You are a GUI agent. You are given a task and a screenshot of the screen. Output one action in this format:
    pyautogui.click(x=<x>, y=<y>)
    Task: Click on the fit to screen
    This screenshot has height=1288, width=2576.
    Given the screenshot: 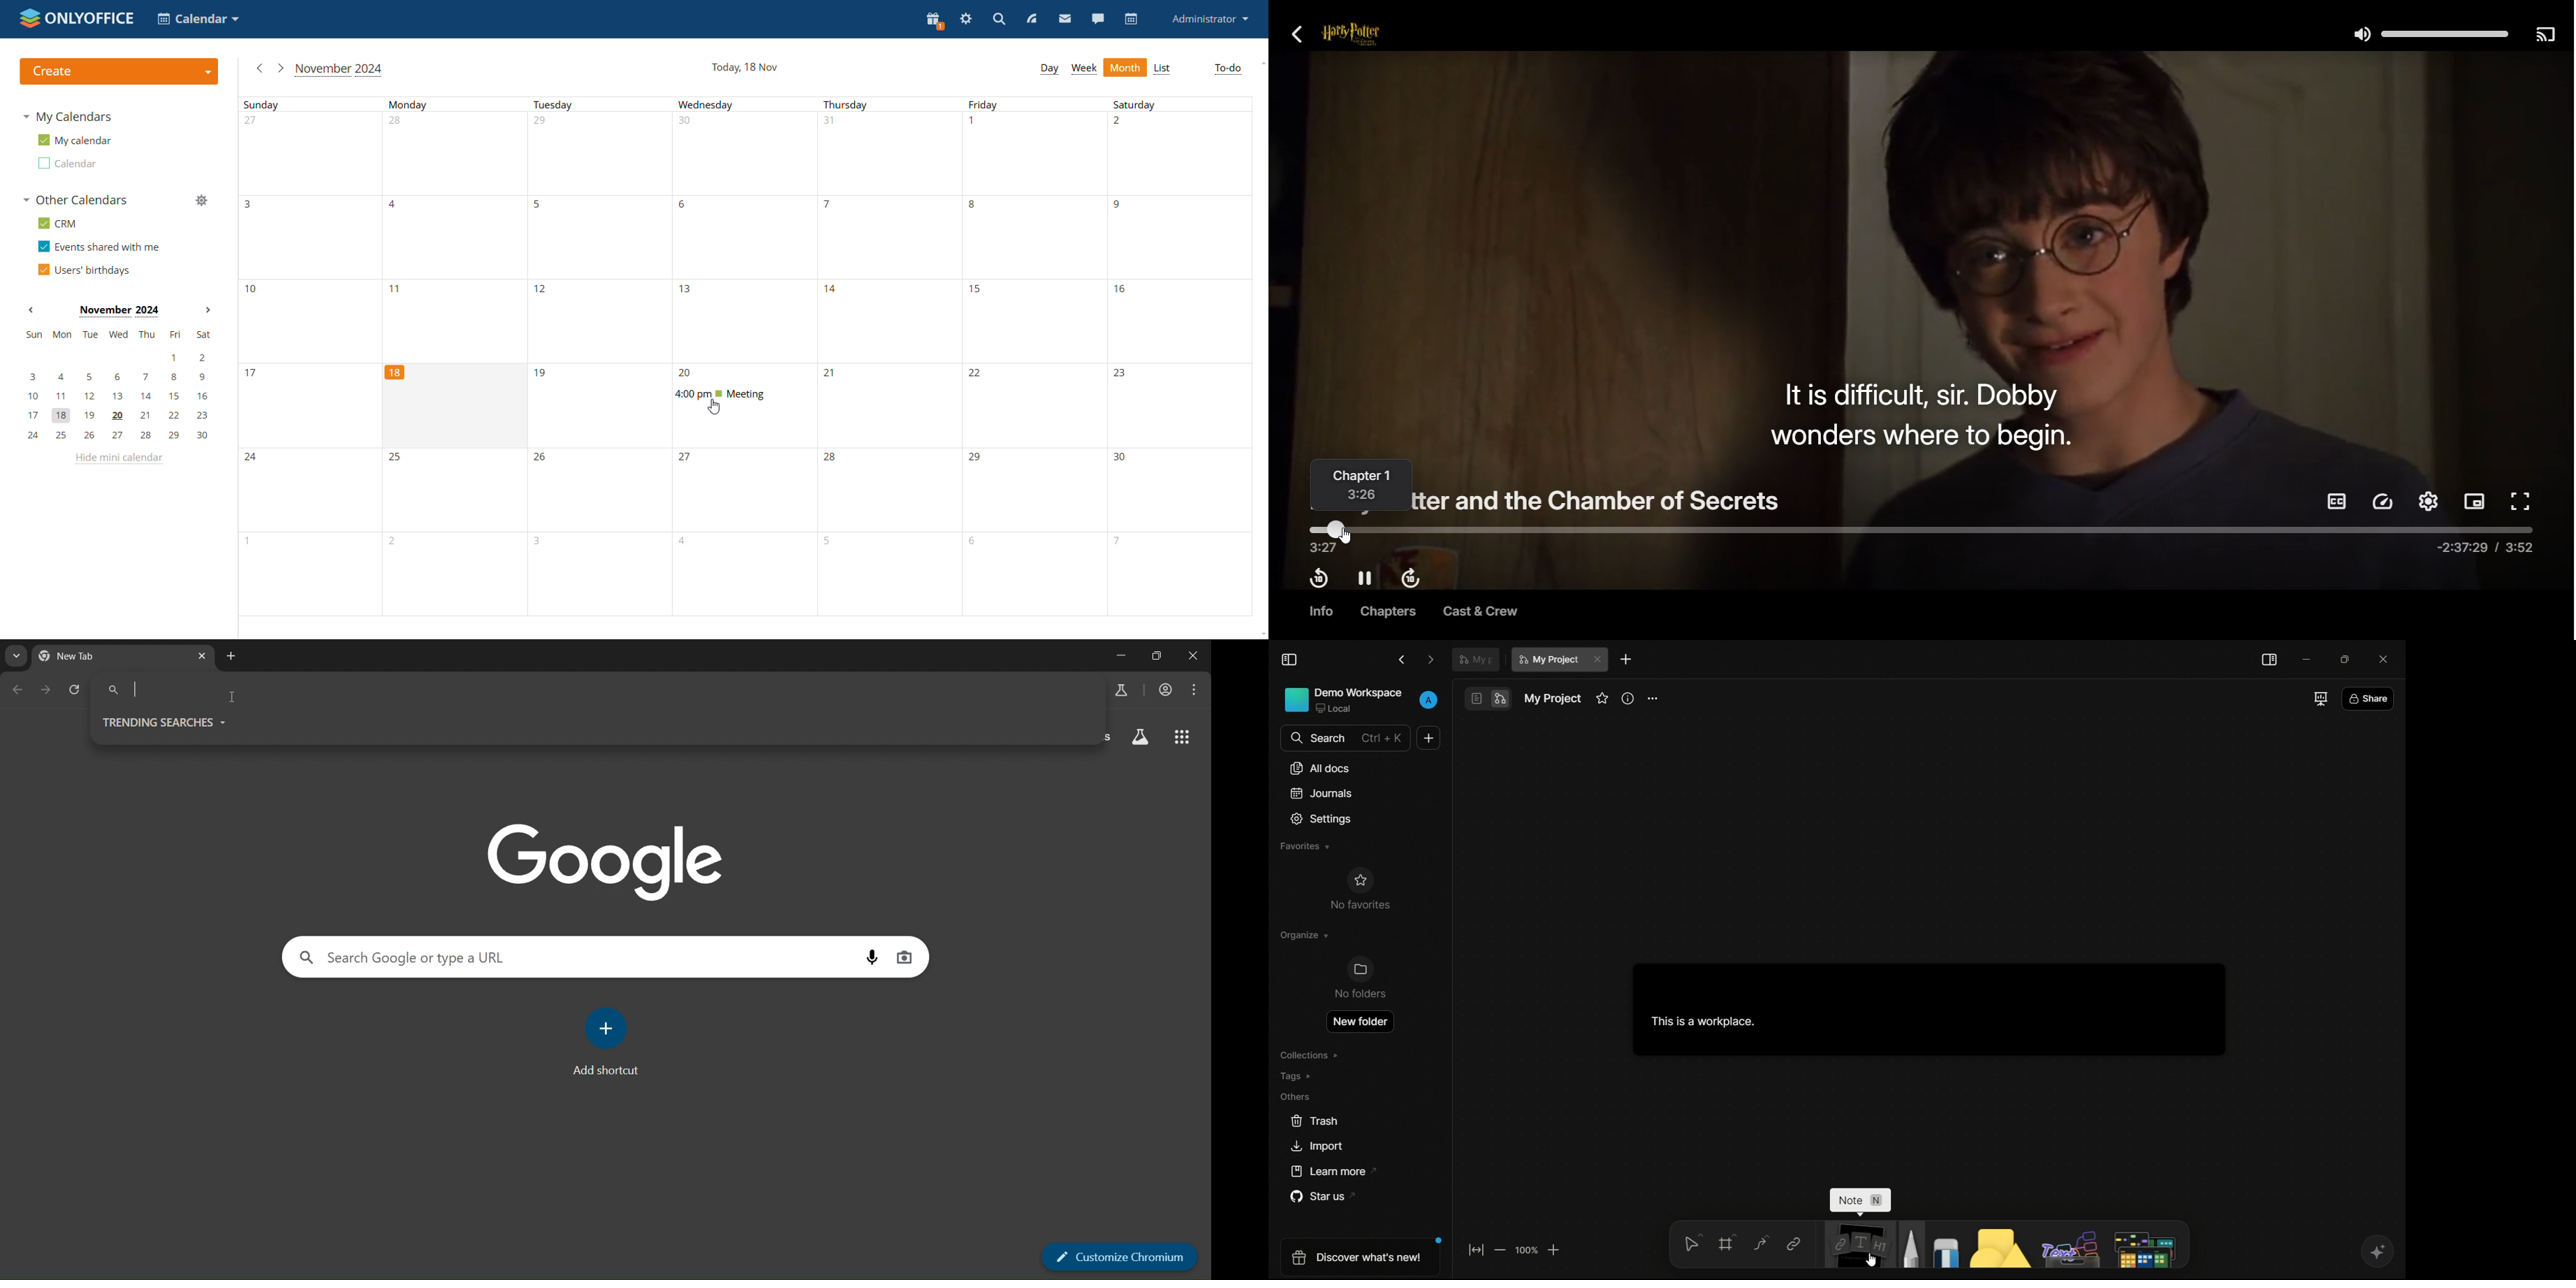 What is the action you would take?
    pyautogui.click(x=1476, y=1249)
    